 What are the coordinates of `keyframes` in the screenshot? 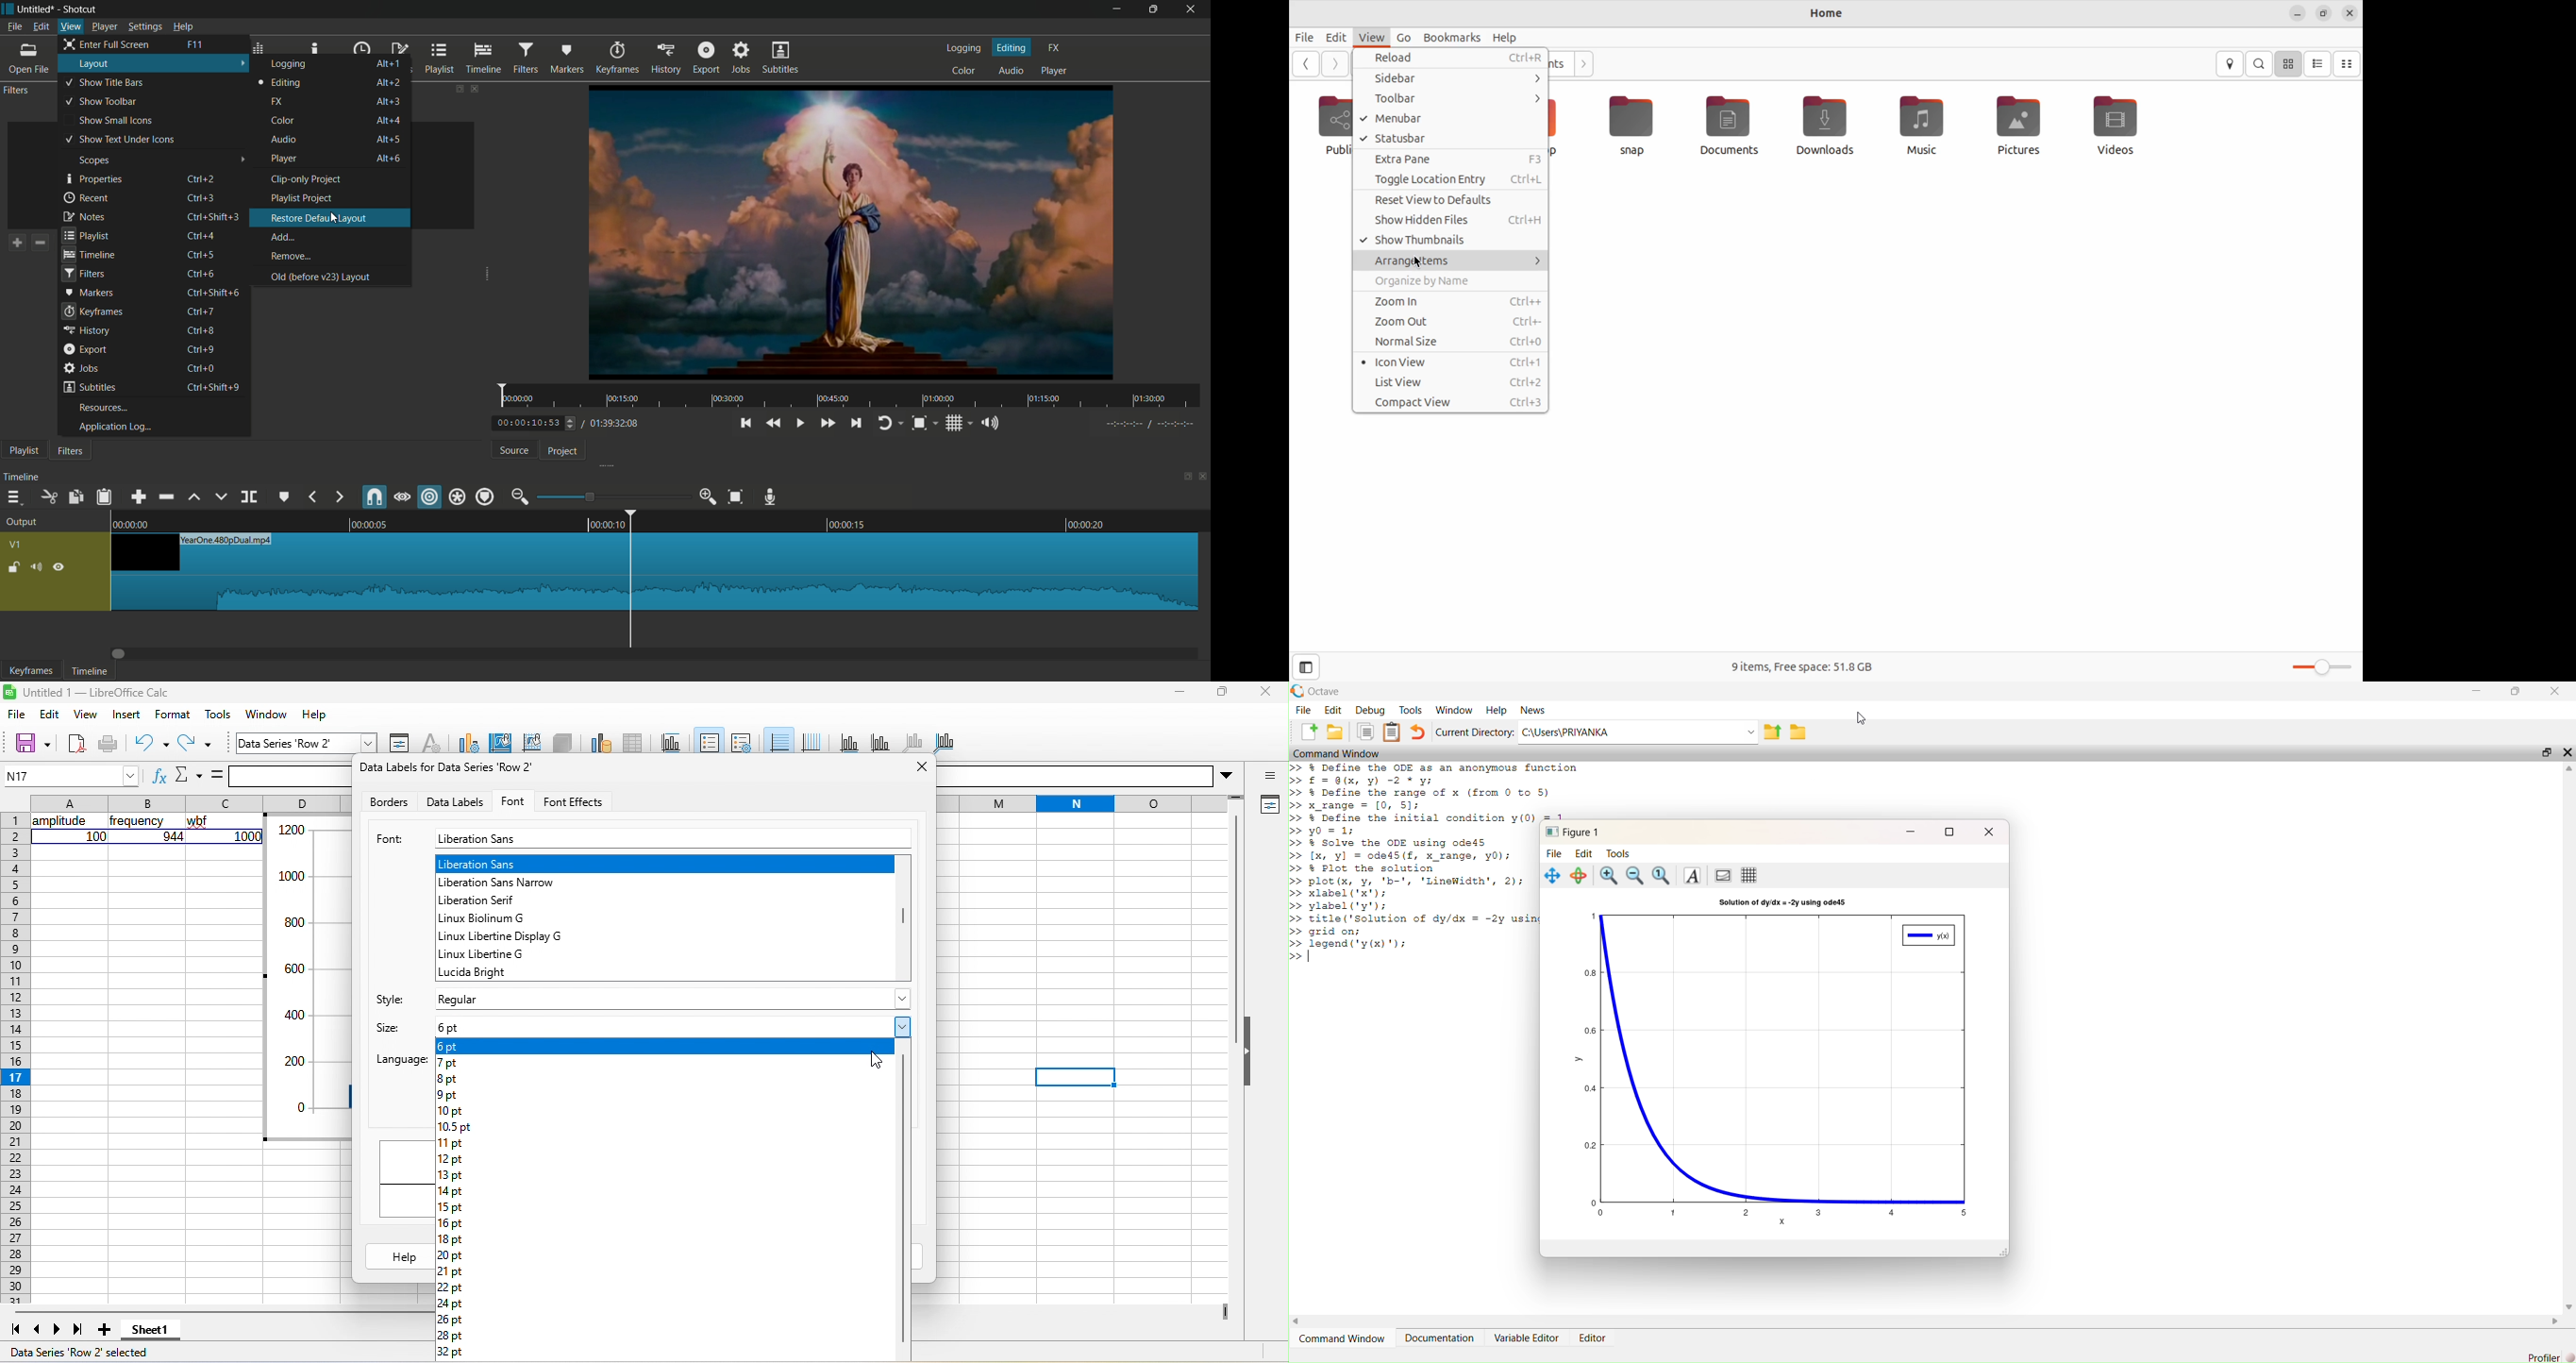 It's located at (92, 311).